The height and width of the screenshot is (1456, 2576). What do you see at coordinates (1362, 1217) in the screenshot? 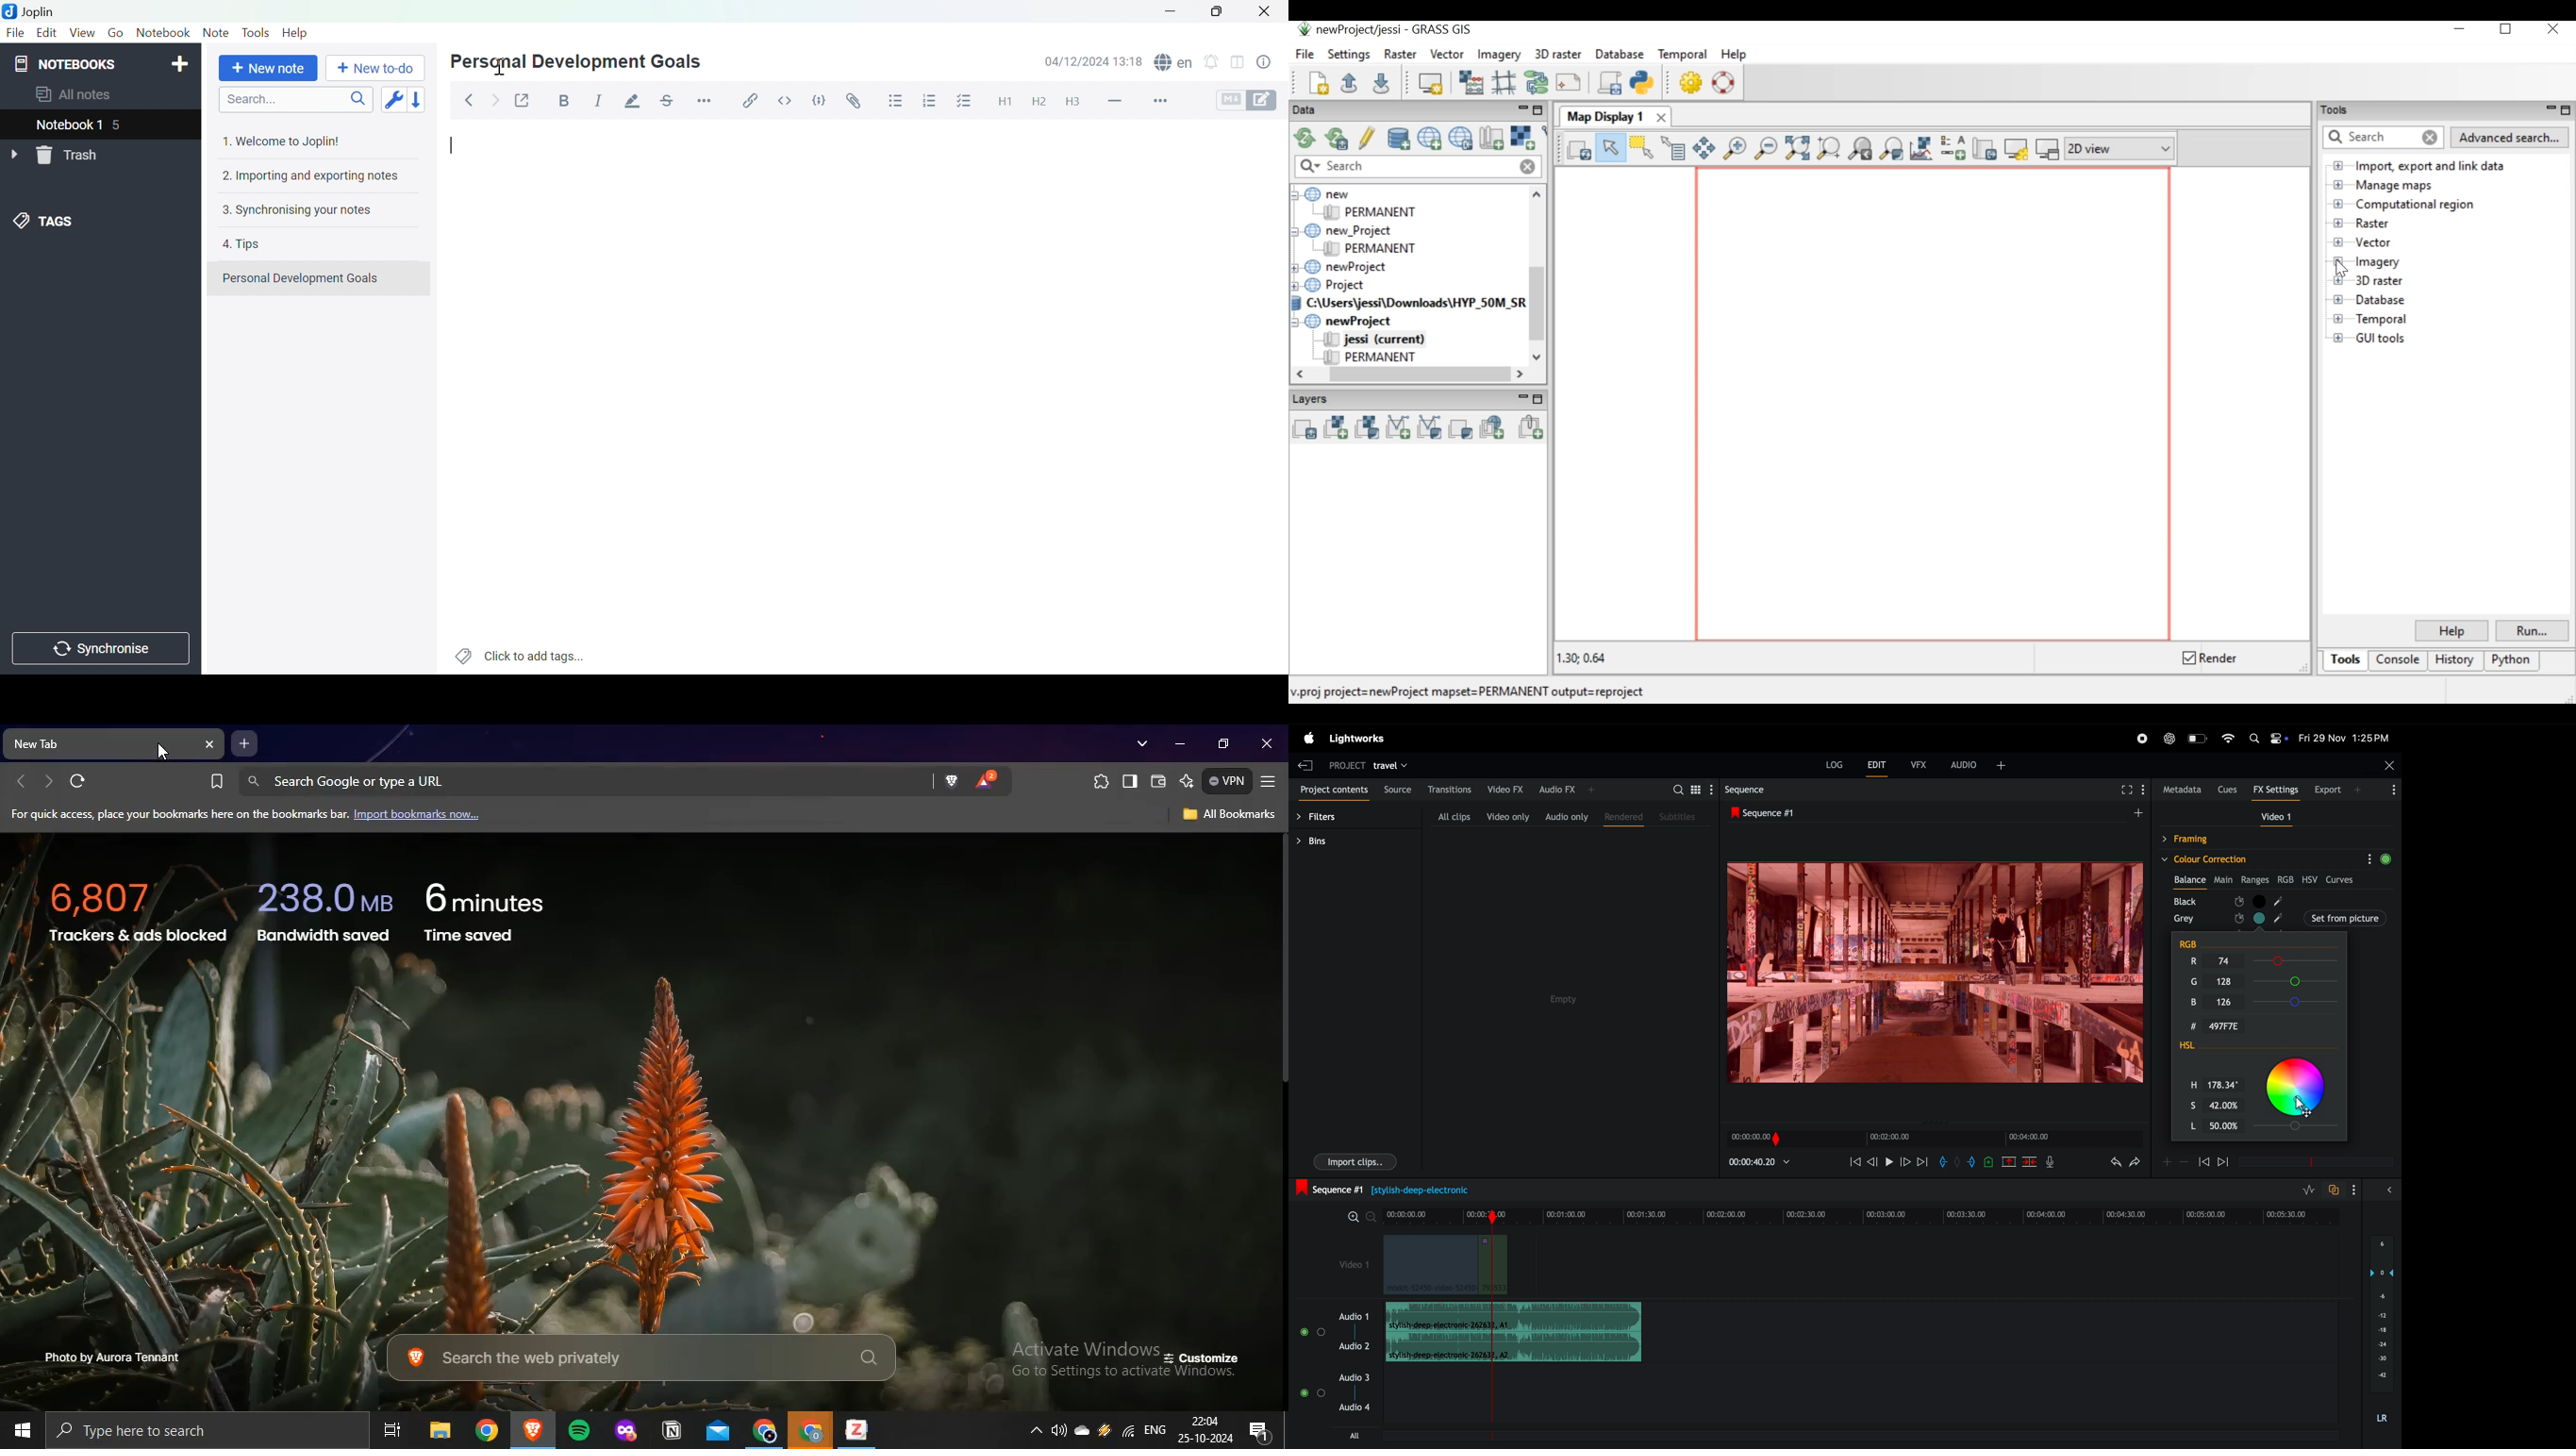
I see `zoom in zoom out` at bounding box center [1362, 1217].